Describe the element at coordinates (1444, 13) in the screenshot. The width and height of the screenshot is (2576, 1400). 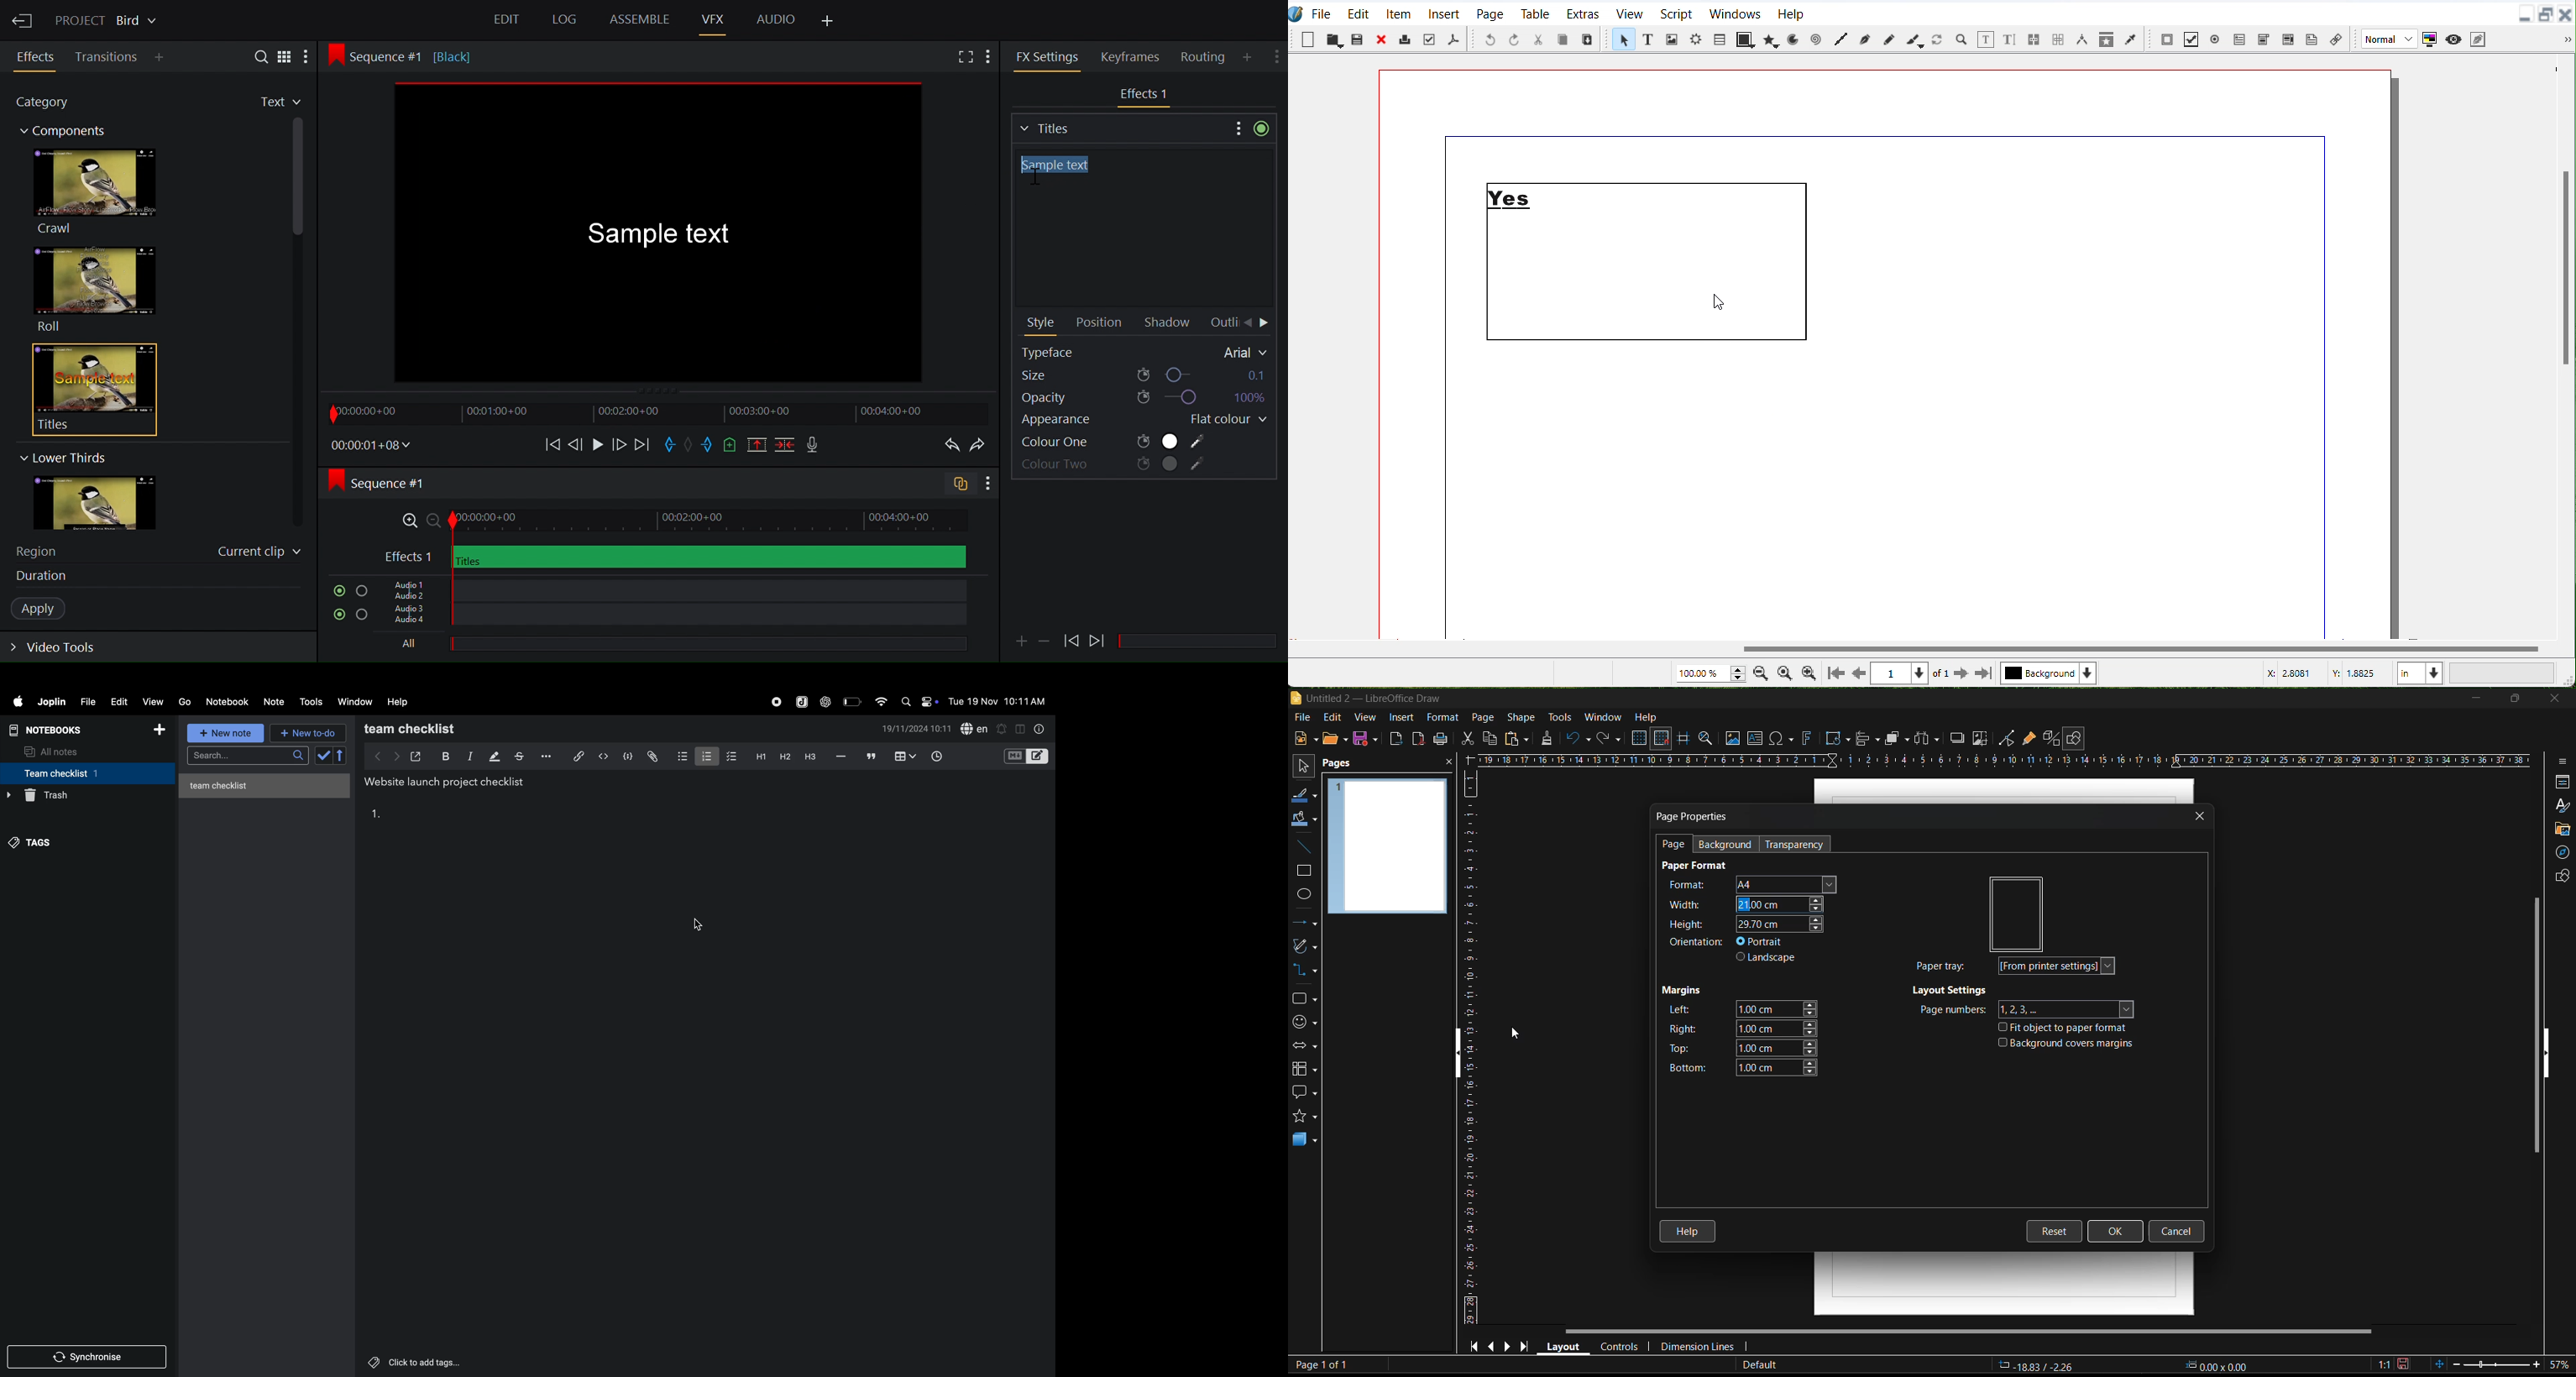
I see `Insert` at that location.